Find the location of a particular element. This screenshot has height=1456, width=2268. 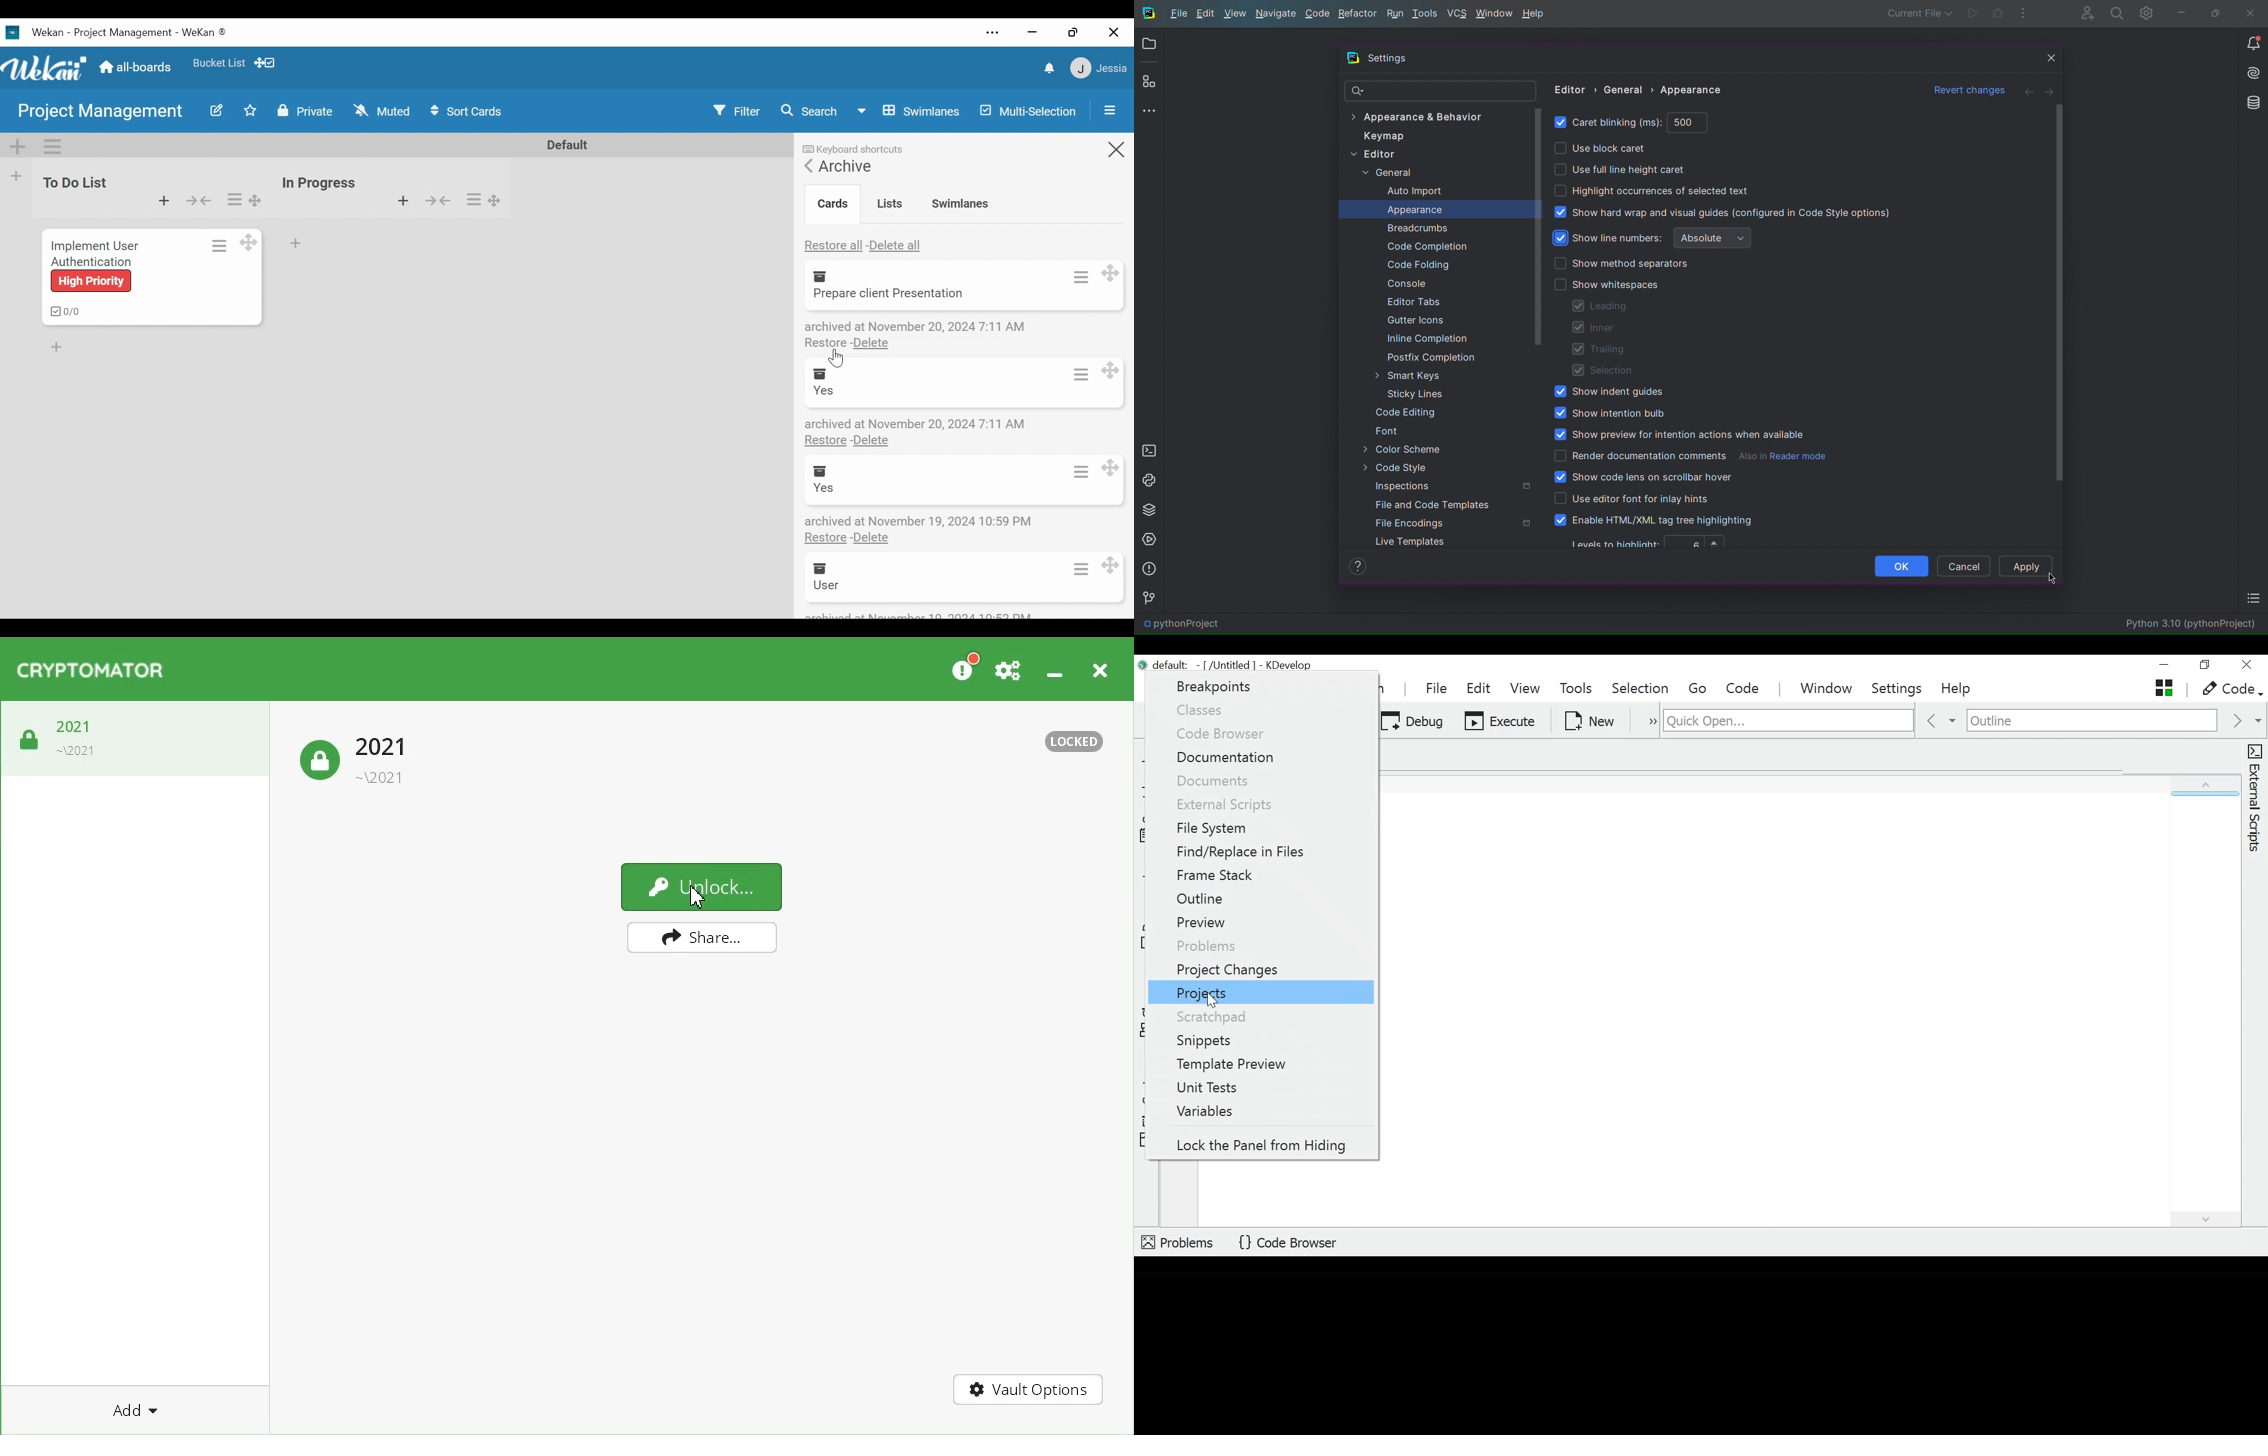

Console is located at coordinates (1404, 284).